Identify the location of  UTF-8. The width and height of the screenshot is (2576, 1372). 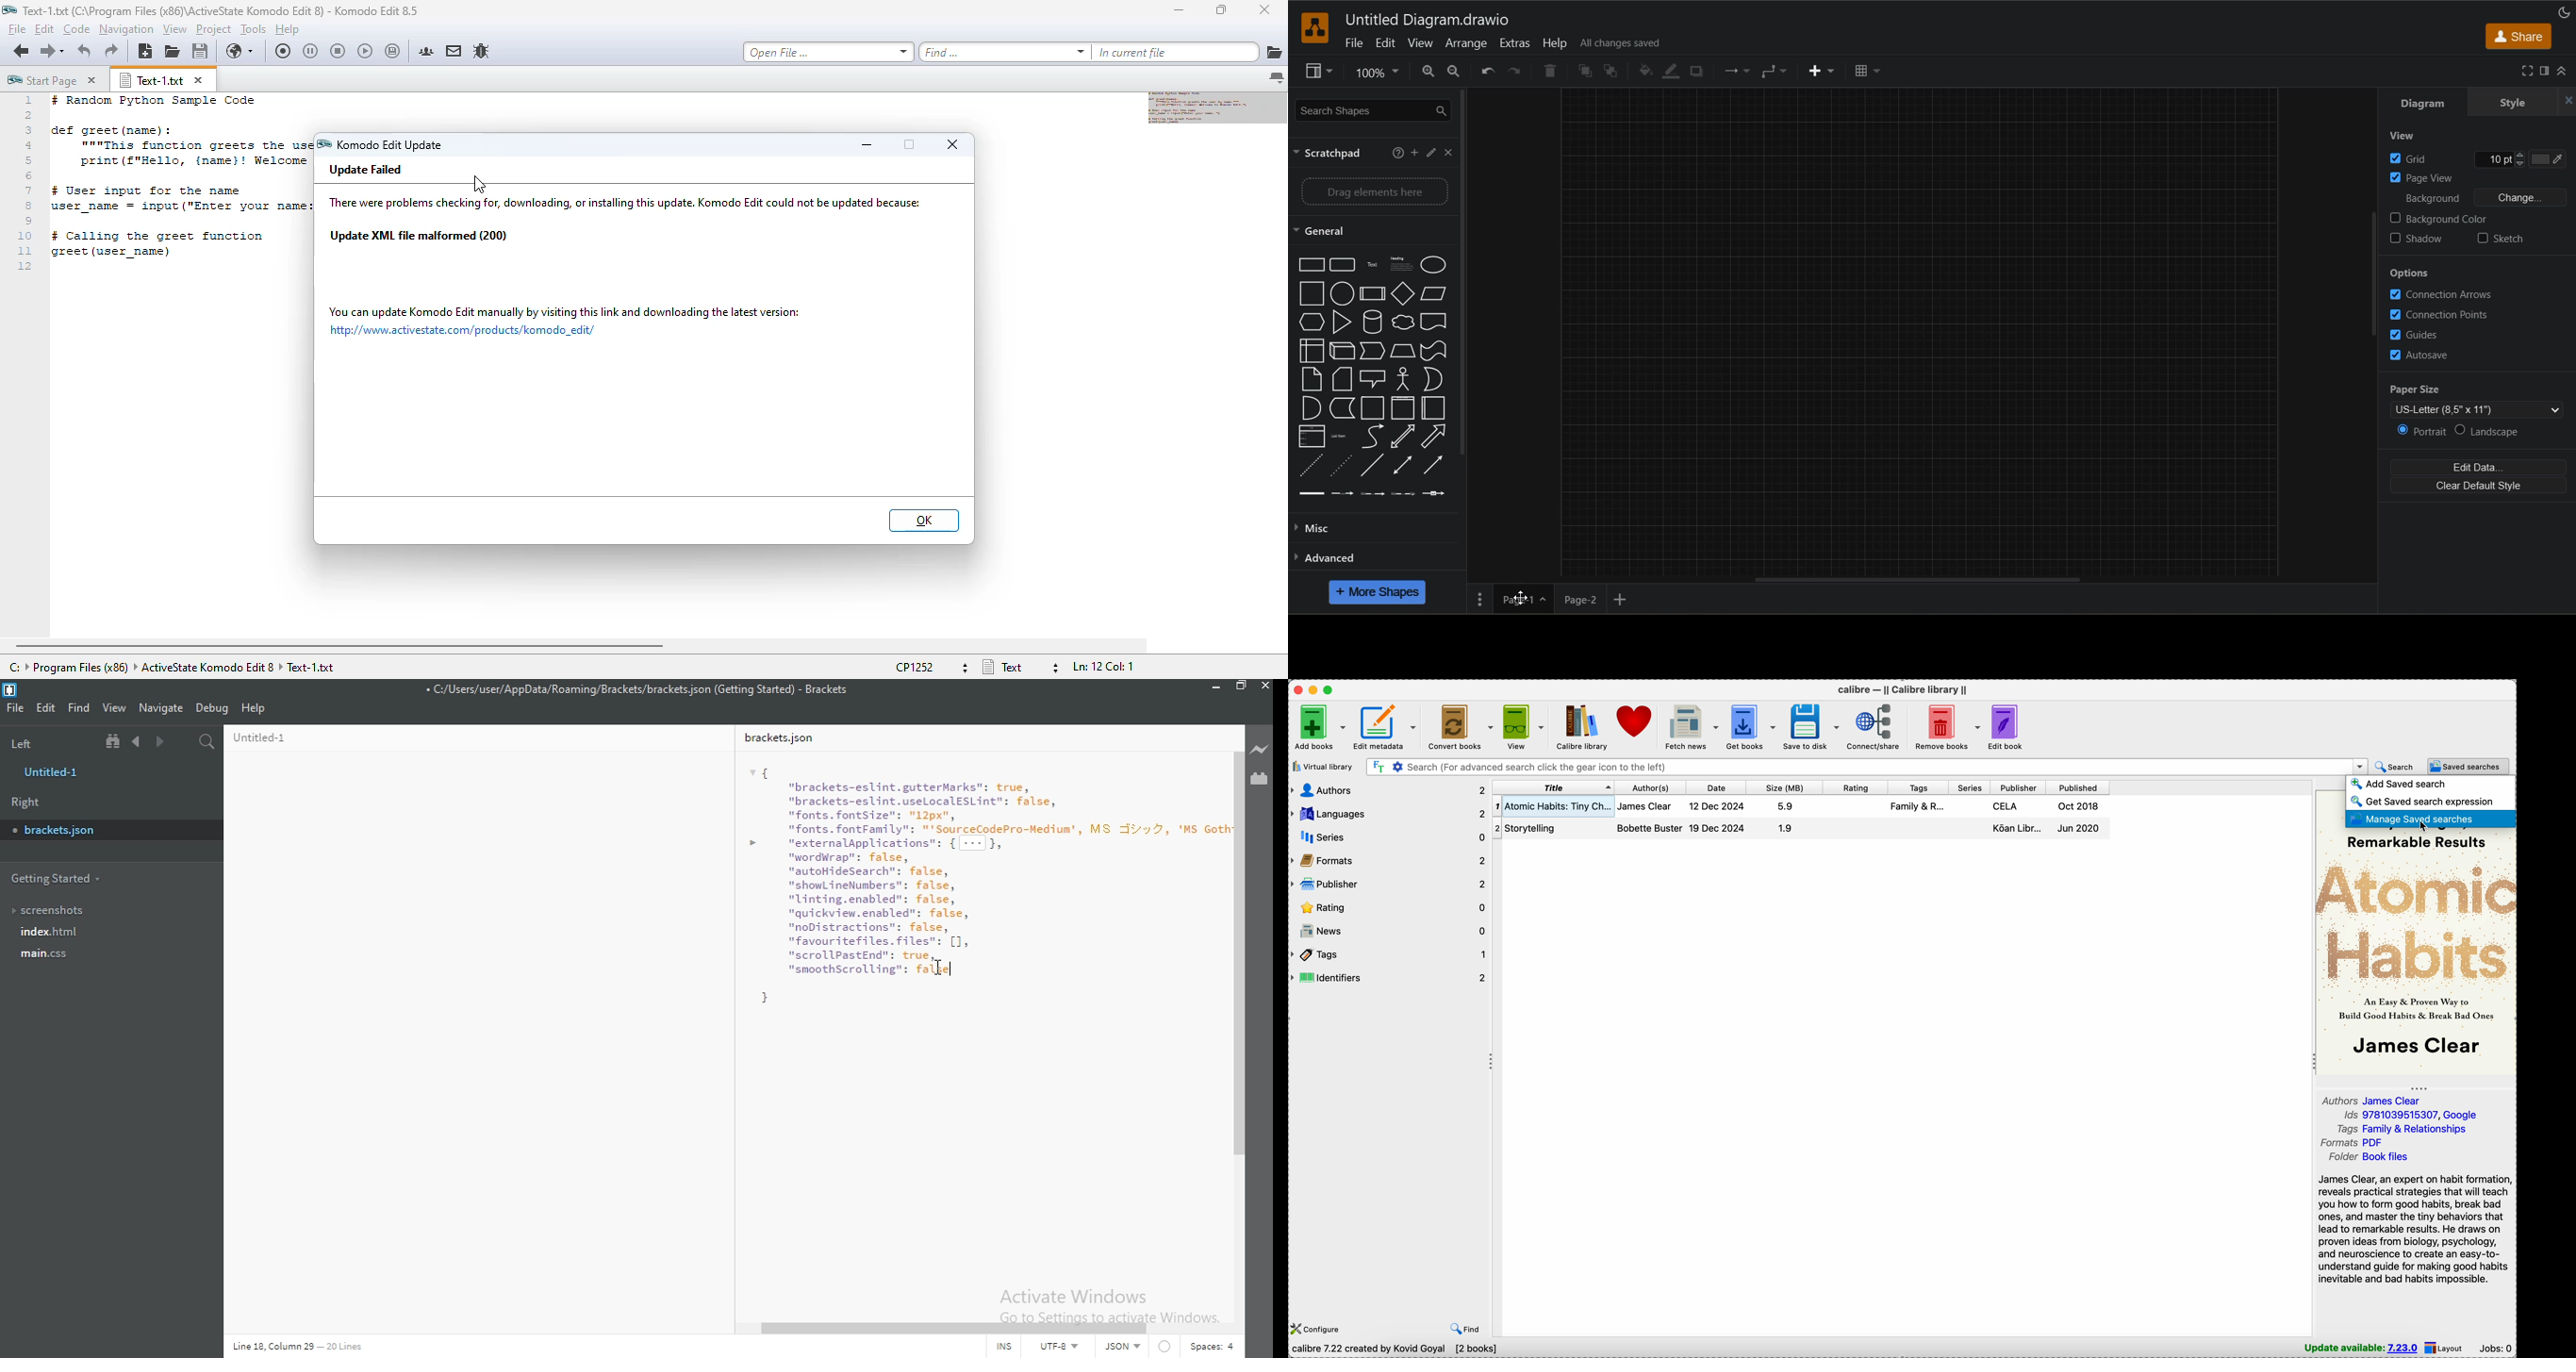
(1064, 1349).